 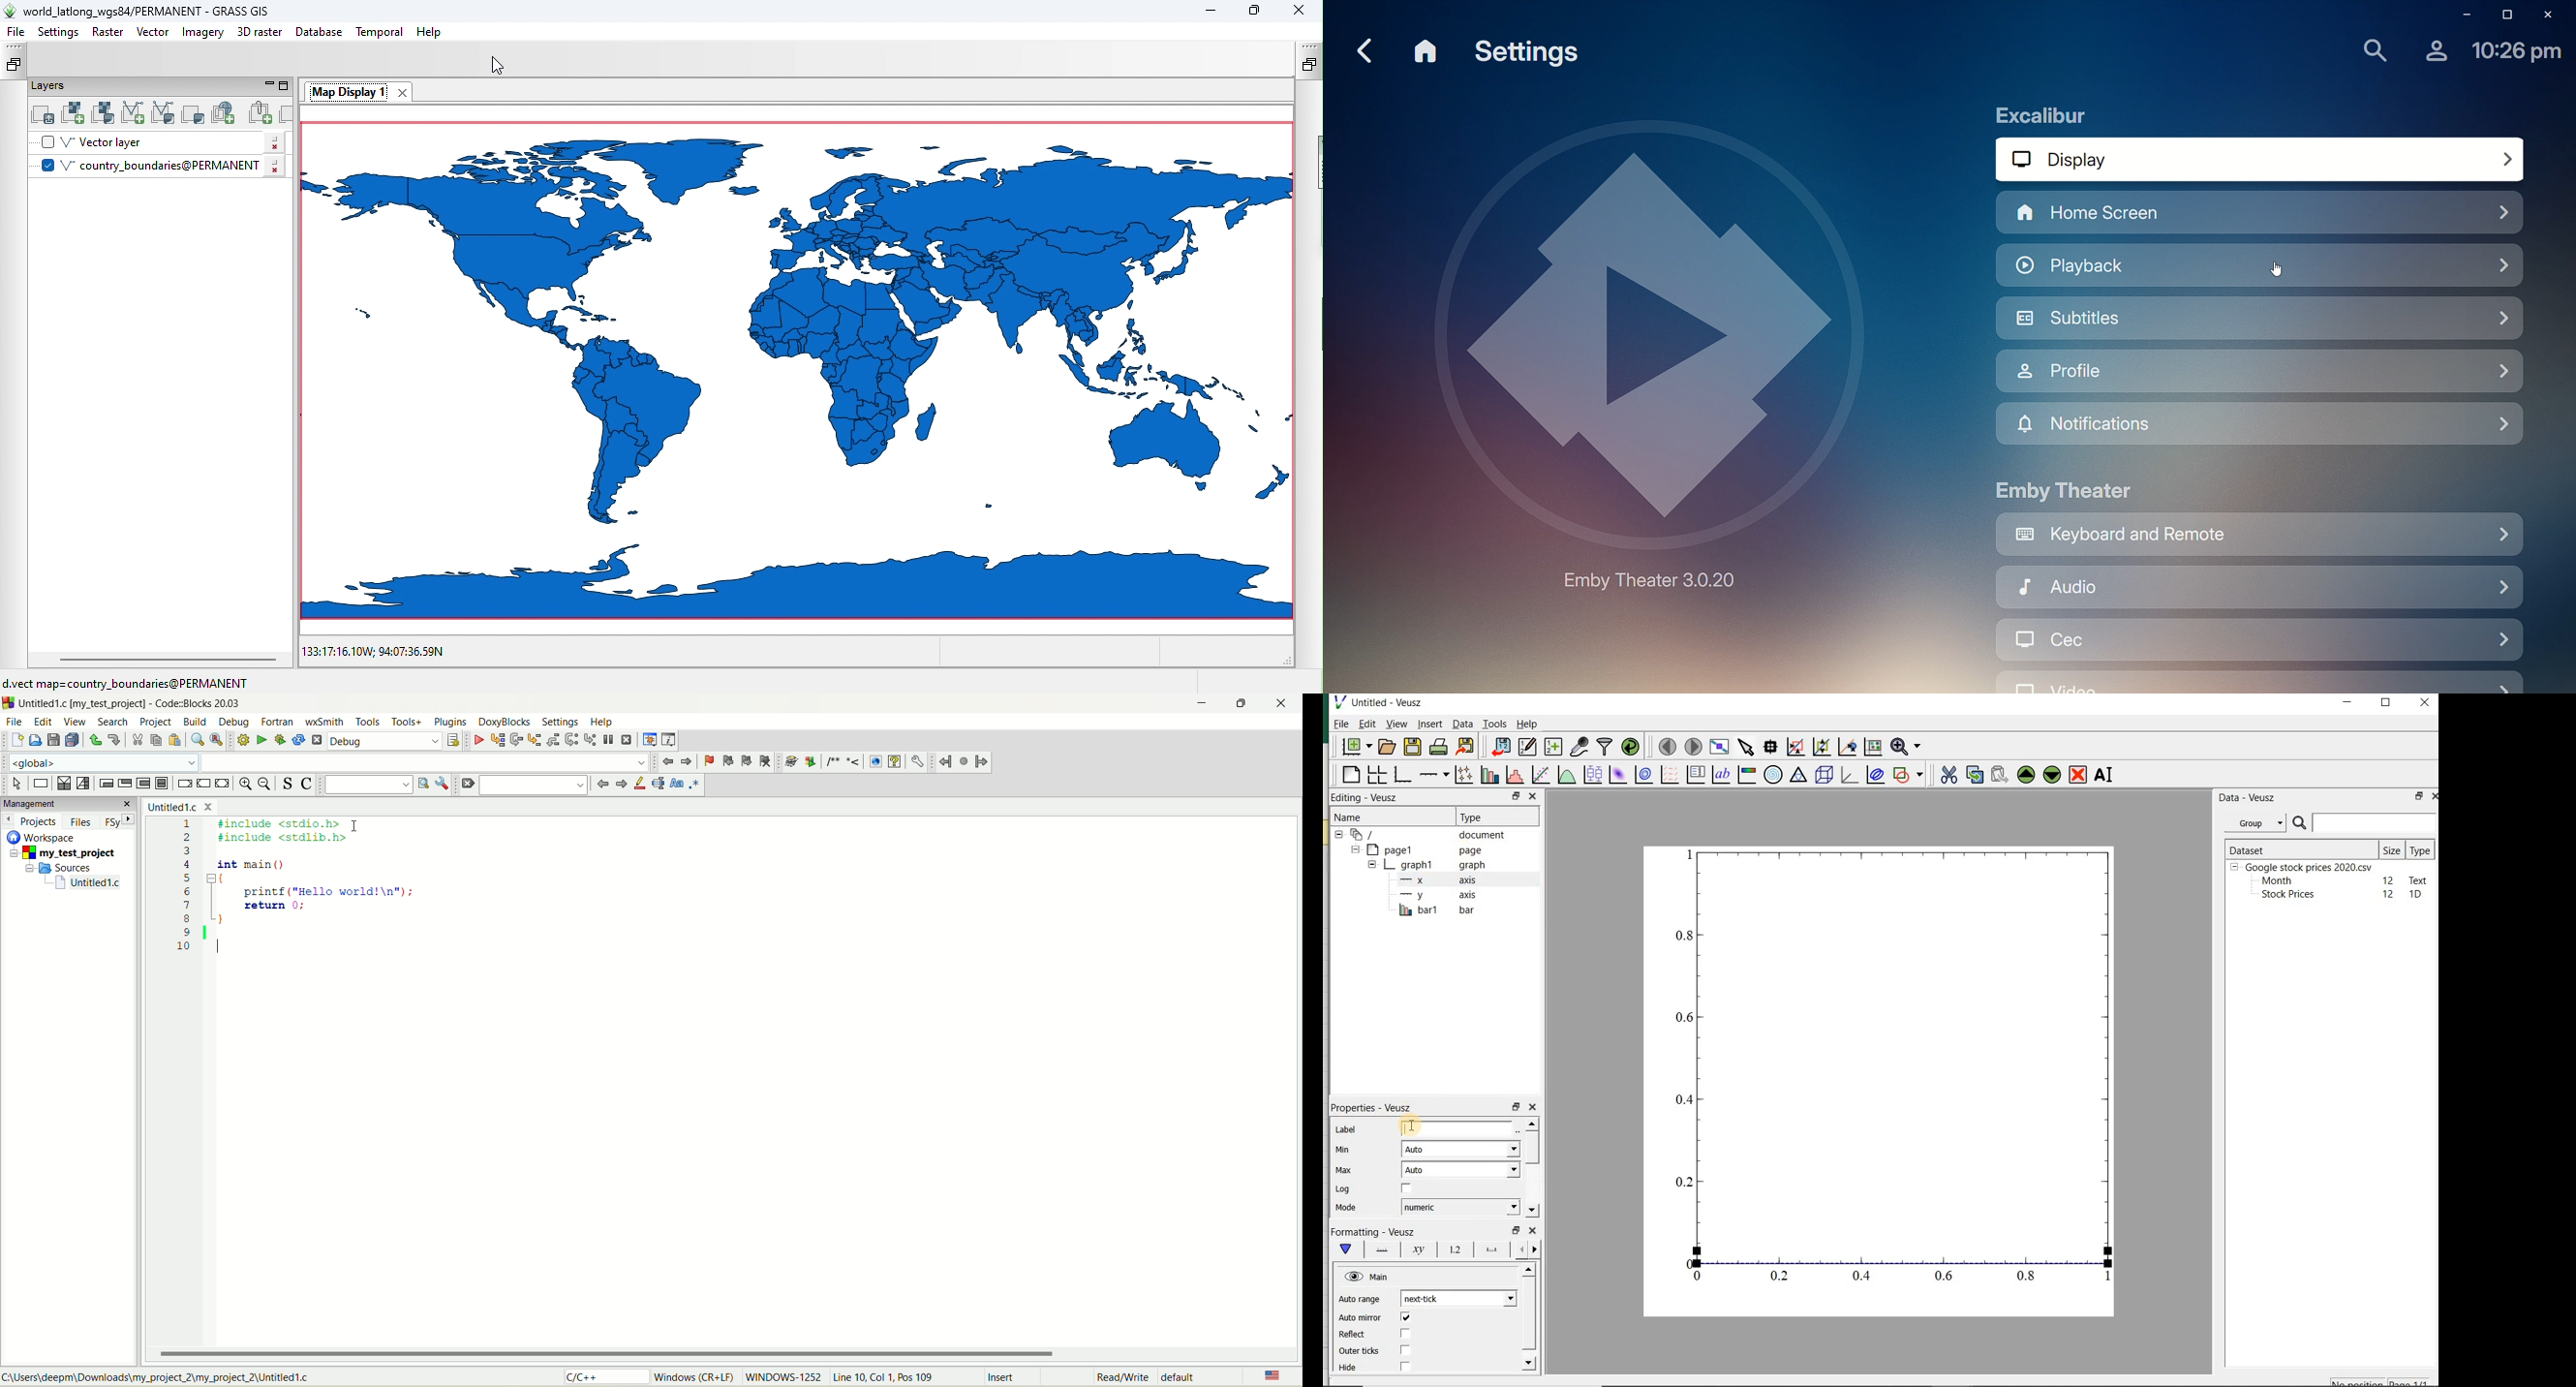 I want to click on Google stock prices 2020.csv, so click(x=2304, y=866).